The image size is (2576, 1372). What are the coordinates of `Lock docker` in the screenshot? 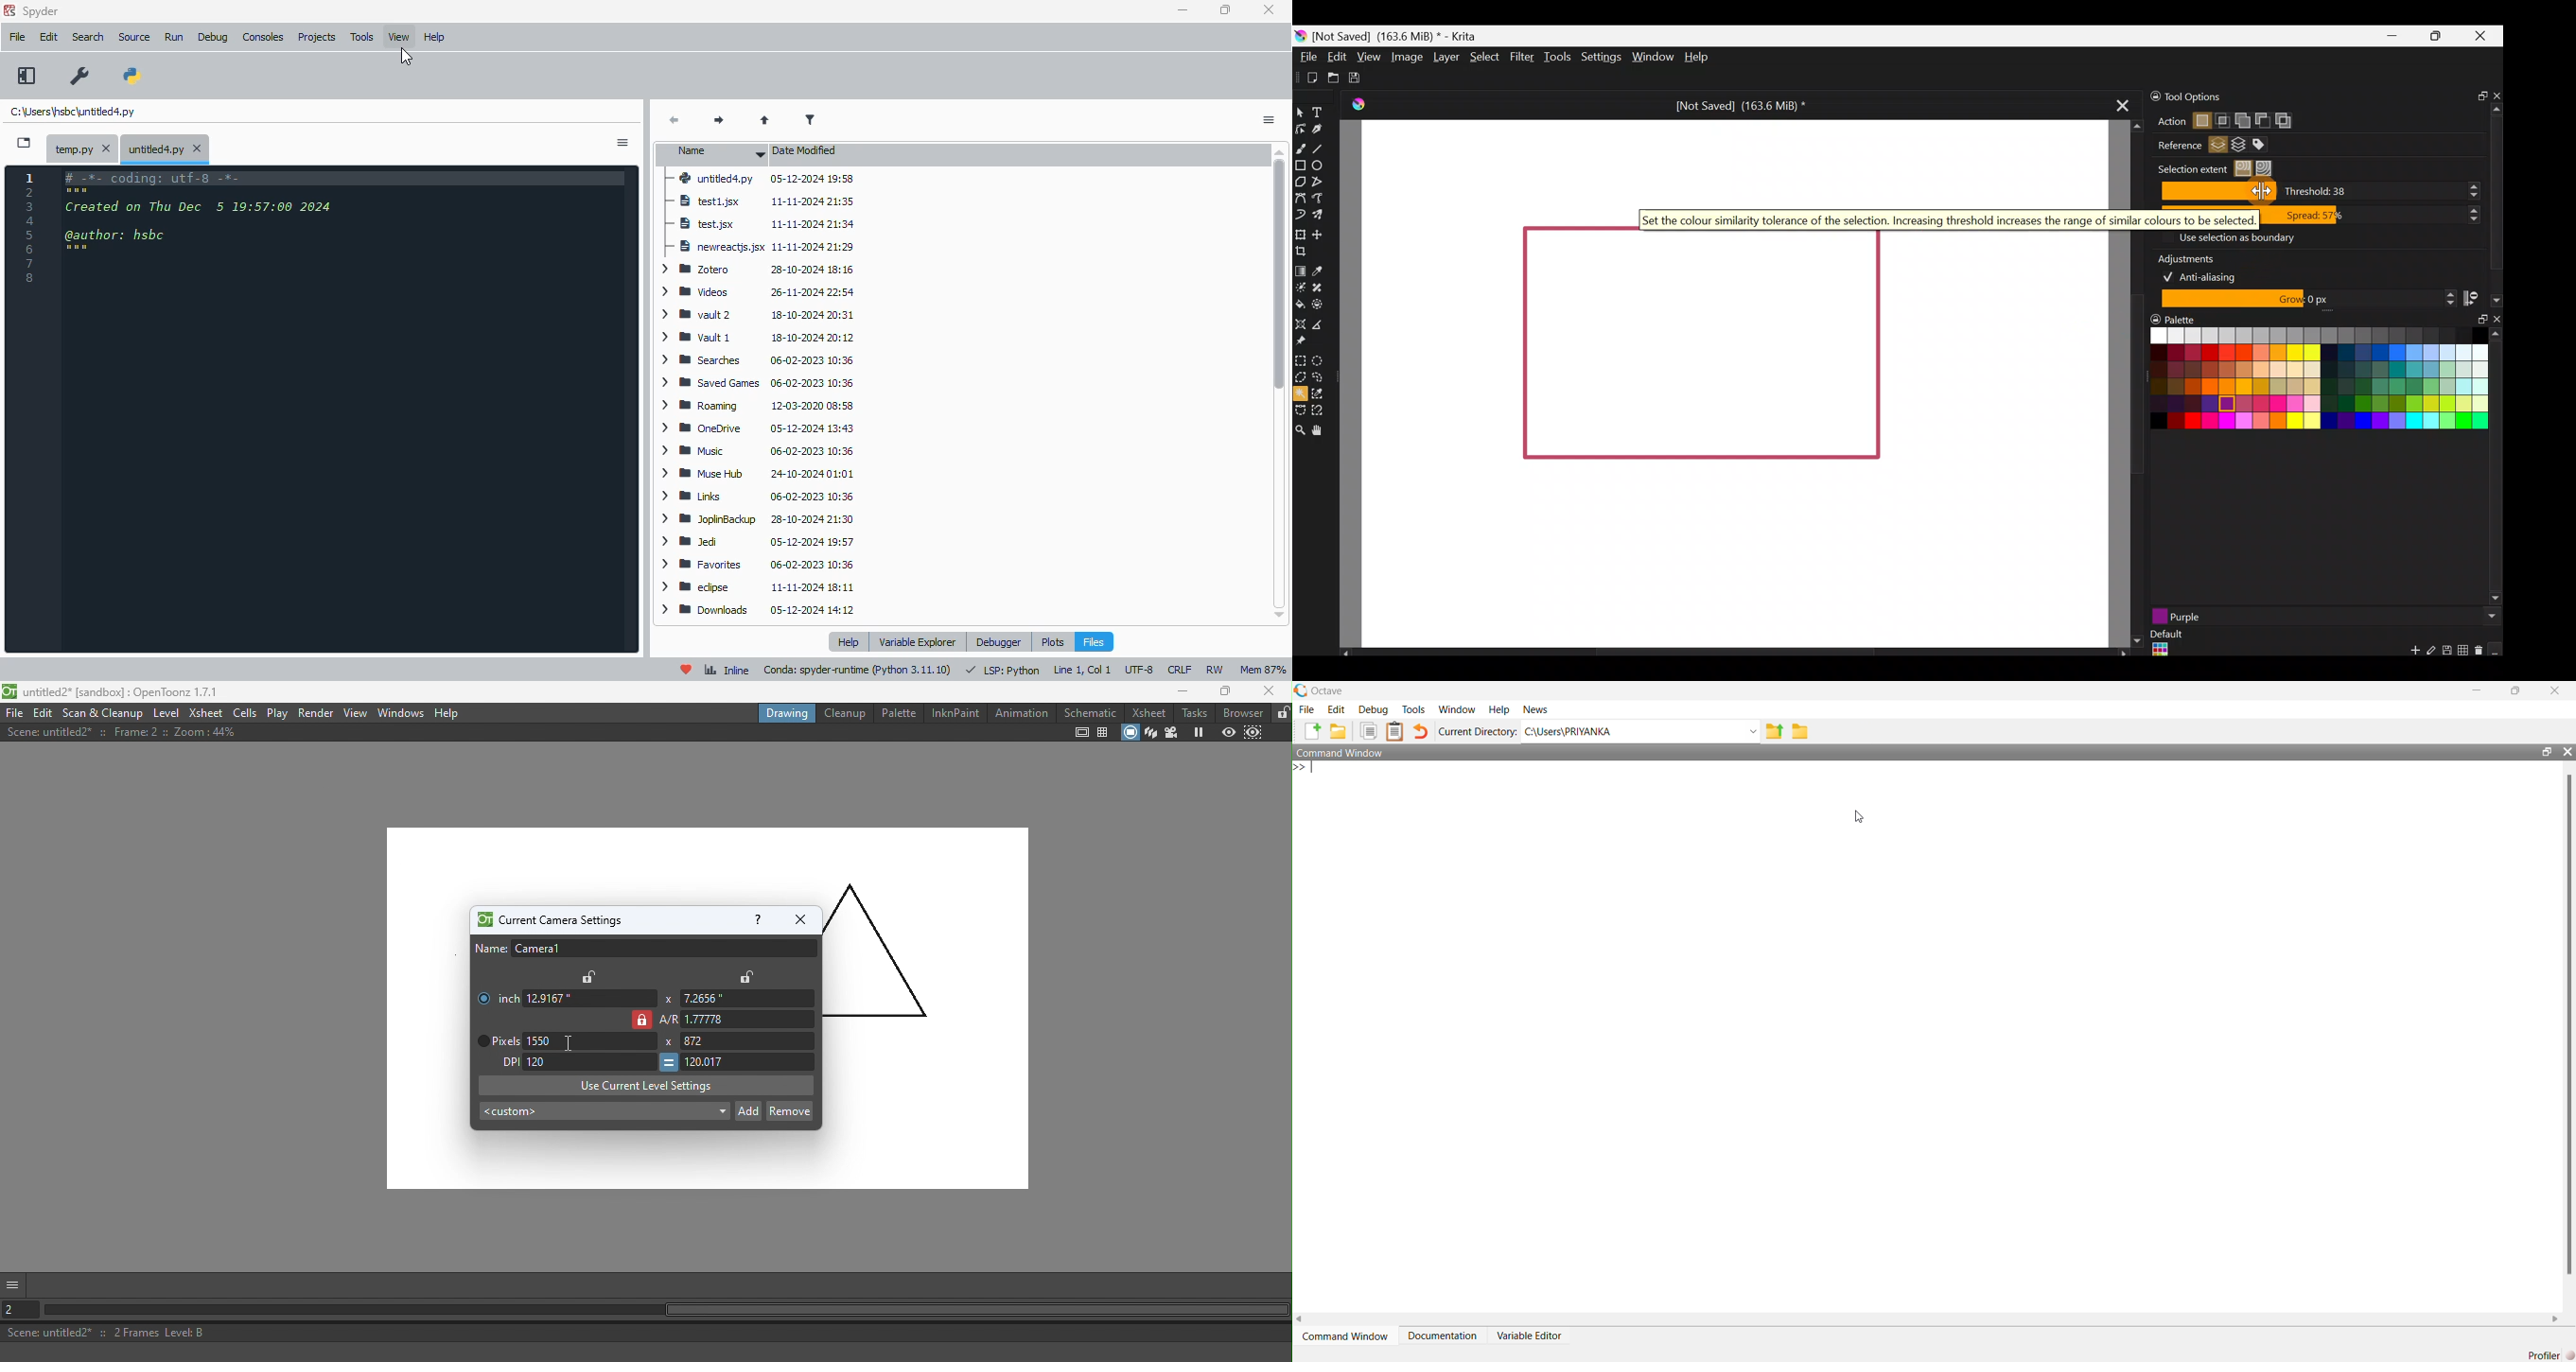 It's located at (2149, 96).